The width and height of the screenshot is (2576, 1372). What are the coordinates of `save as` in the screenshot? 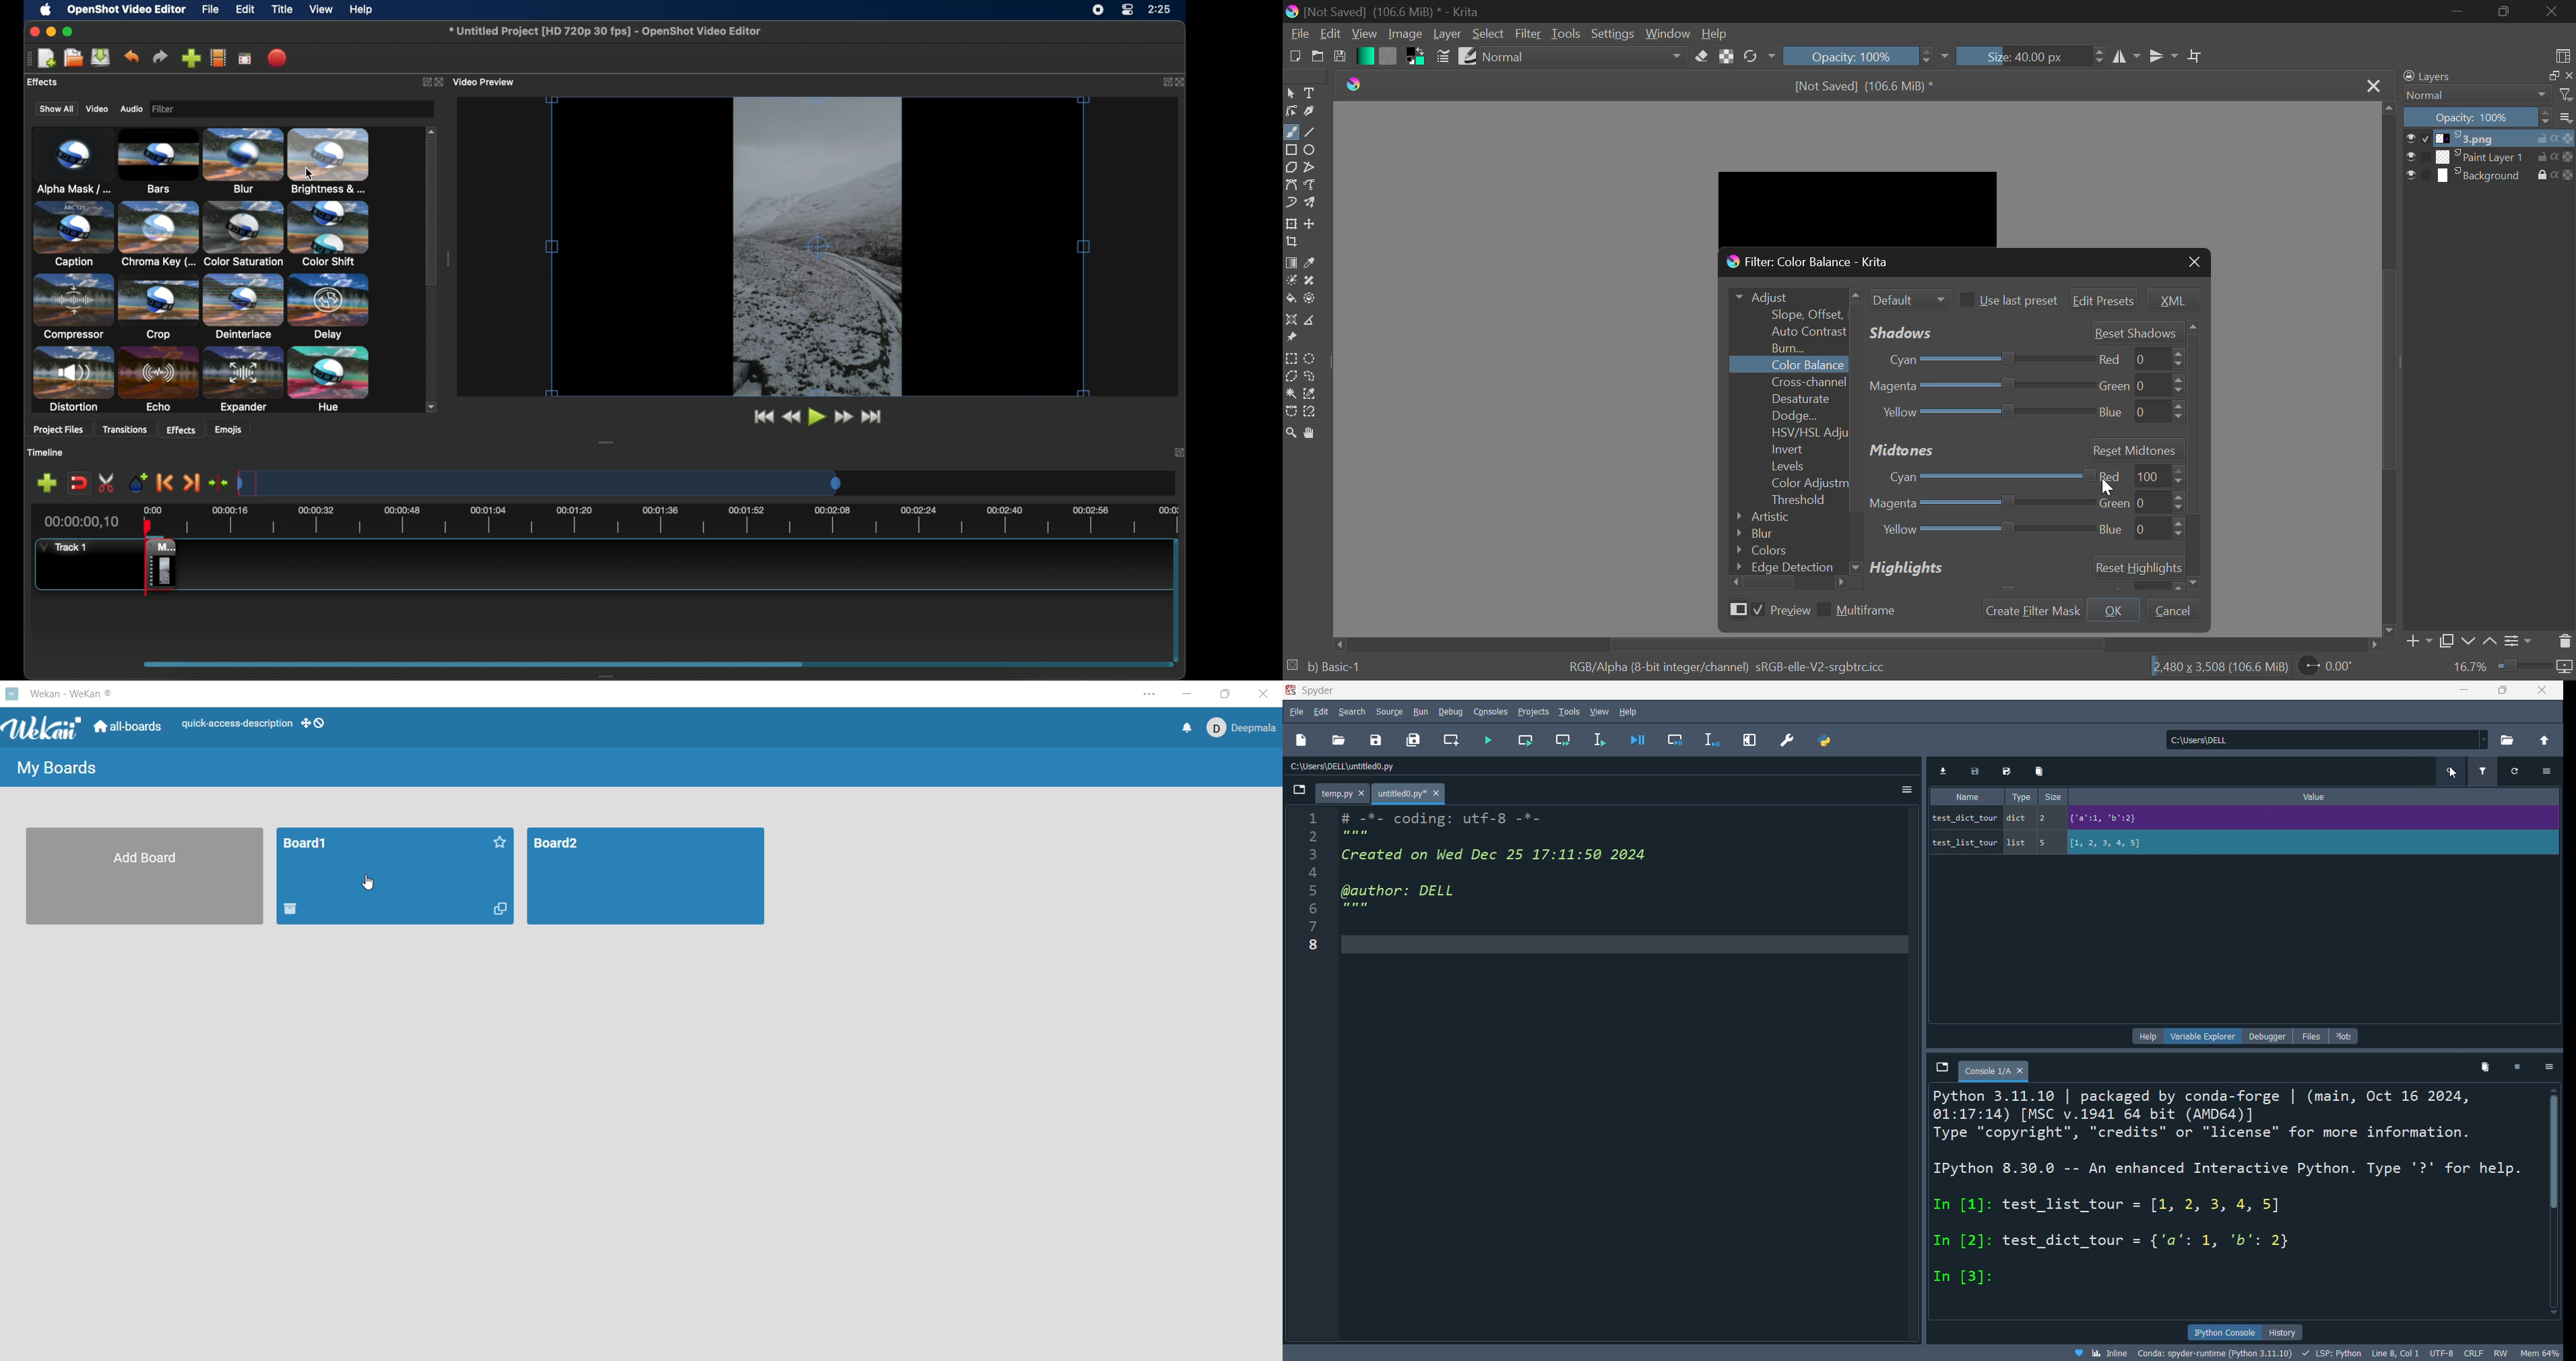 It's located at (2009, 769).